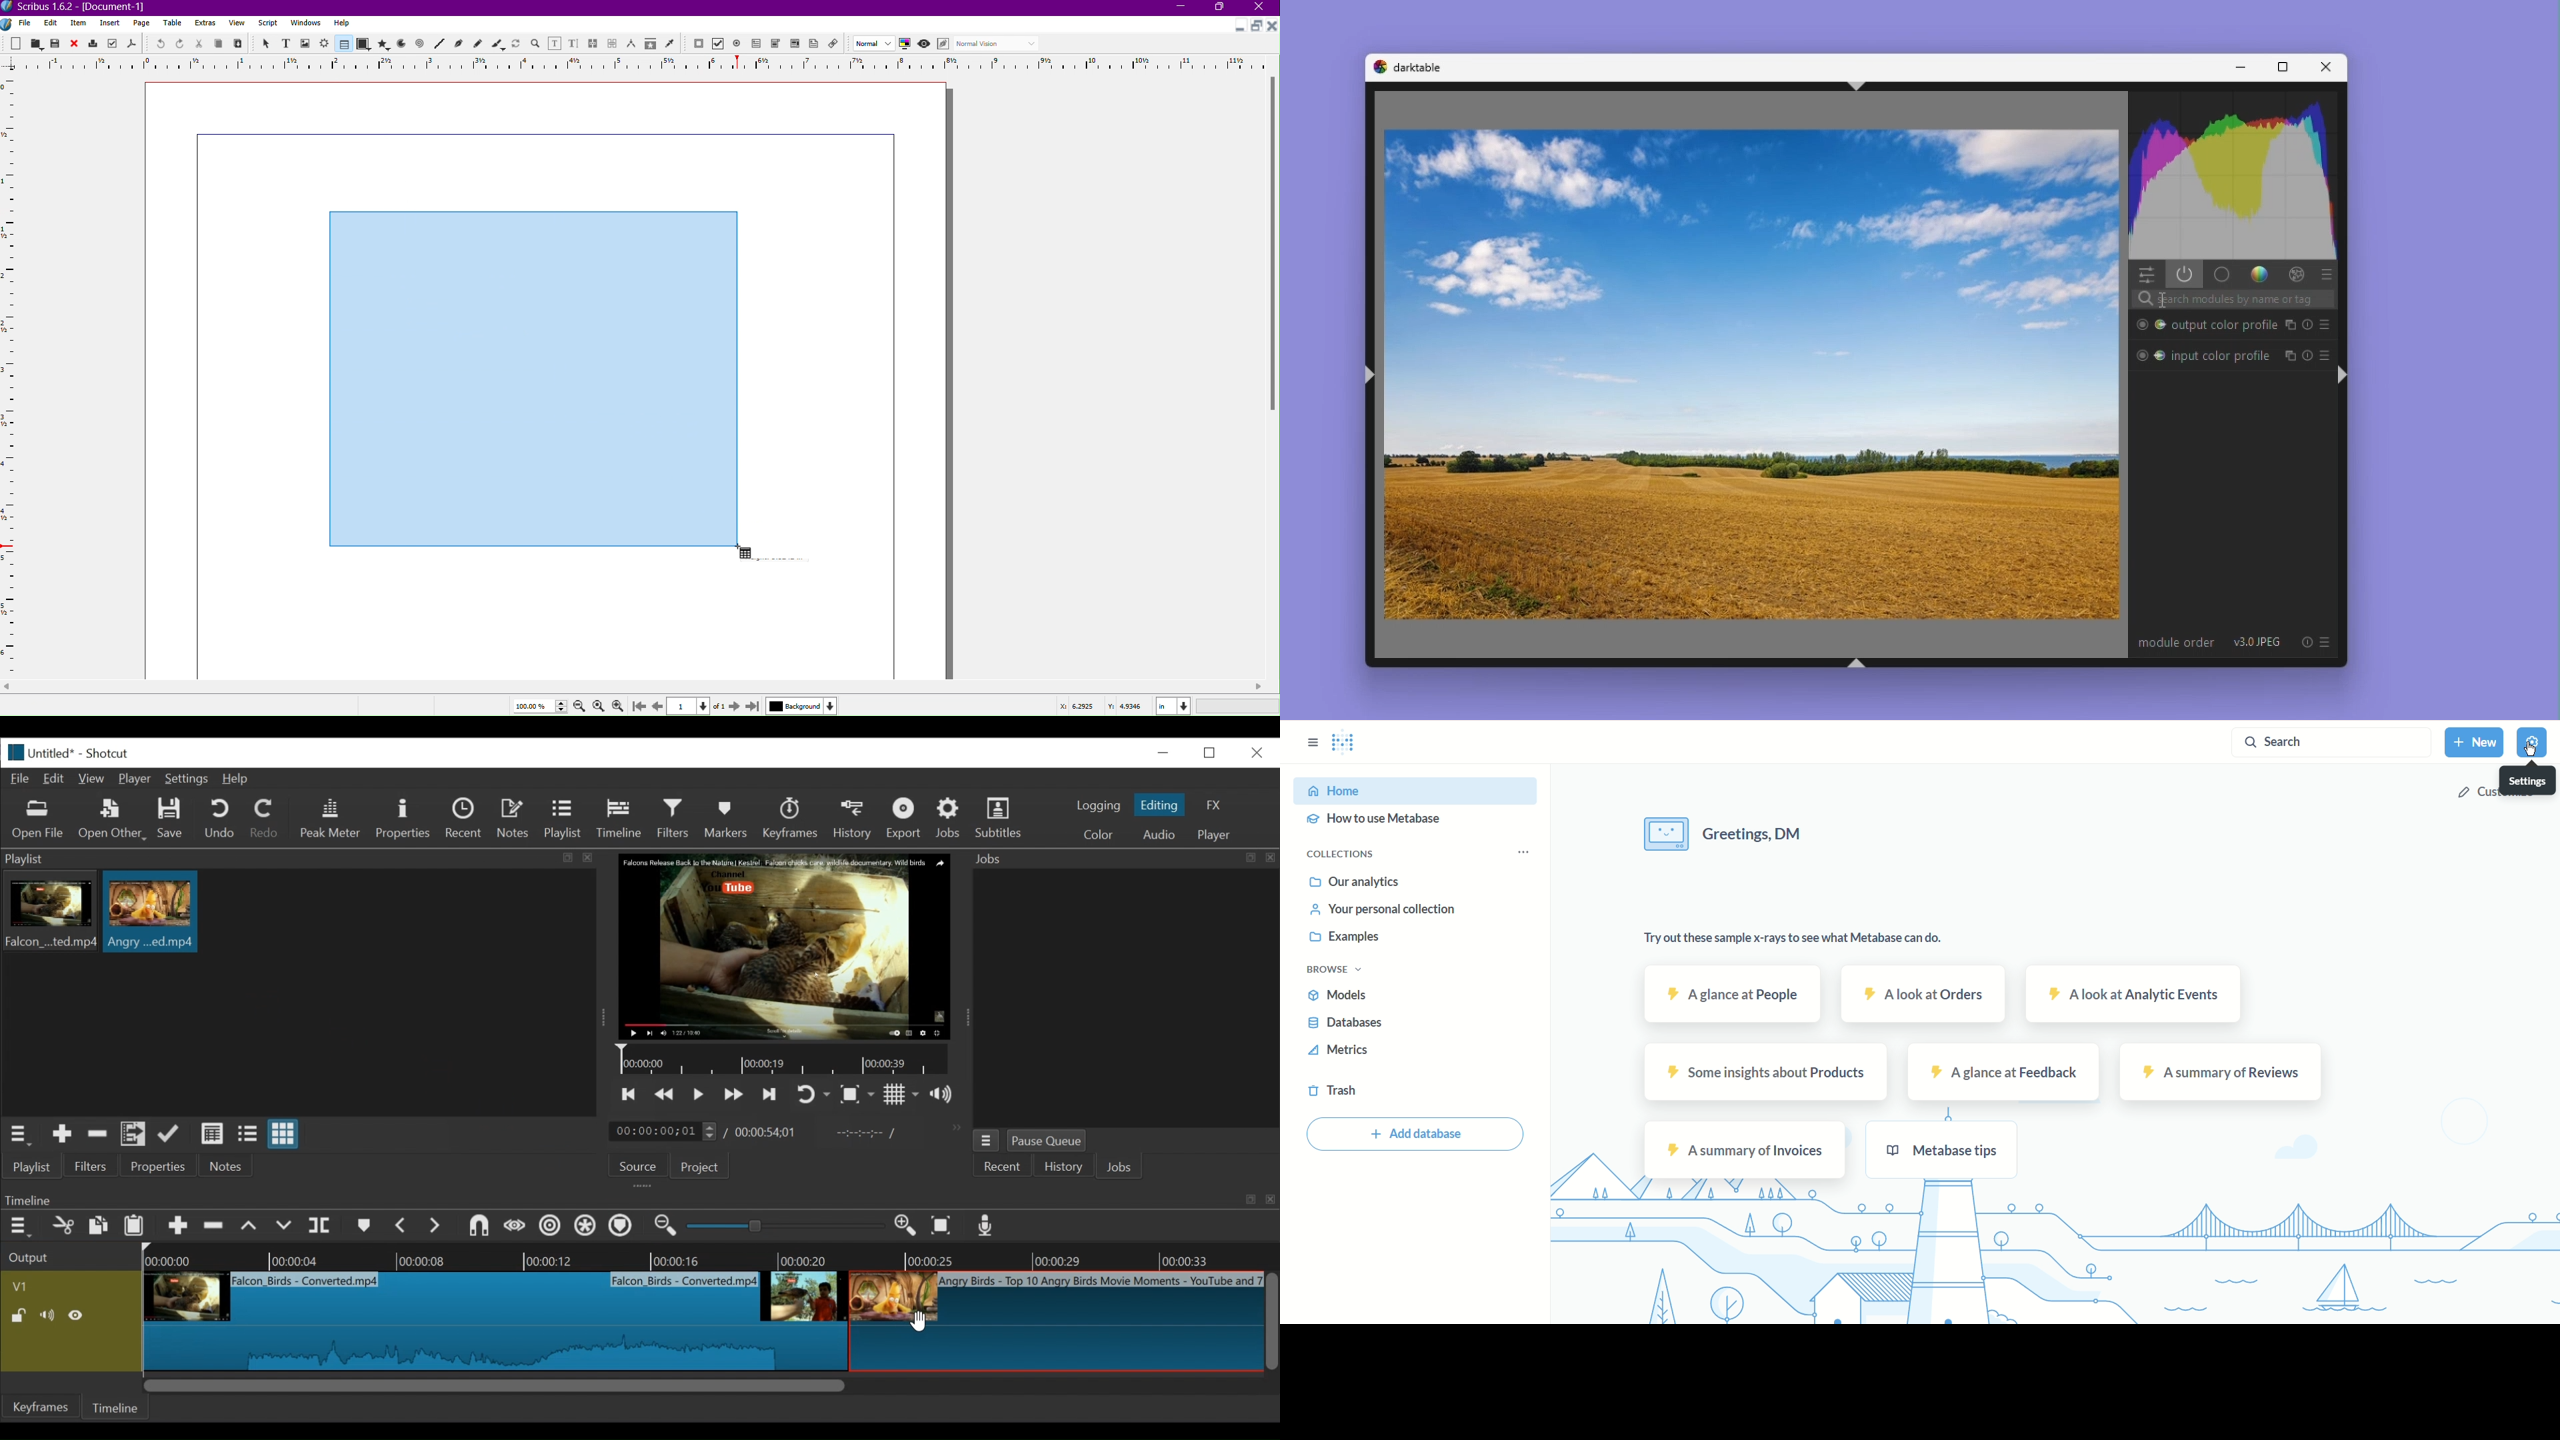 This screenshot has height=1456, width=2576. What do you see at coordinates (79, 23) in the screenshot?
I see `Item` at bounding box center [79, 23].